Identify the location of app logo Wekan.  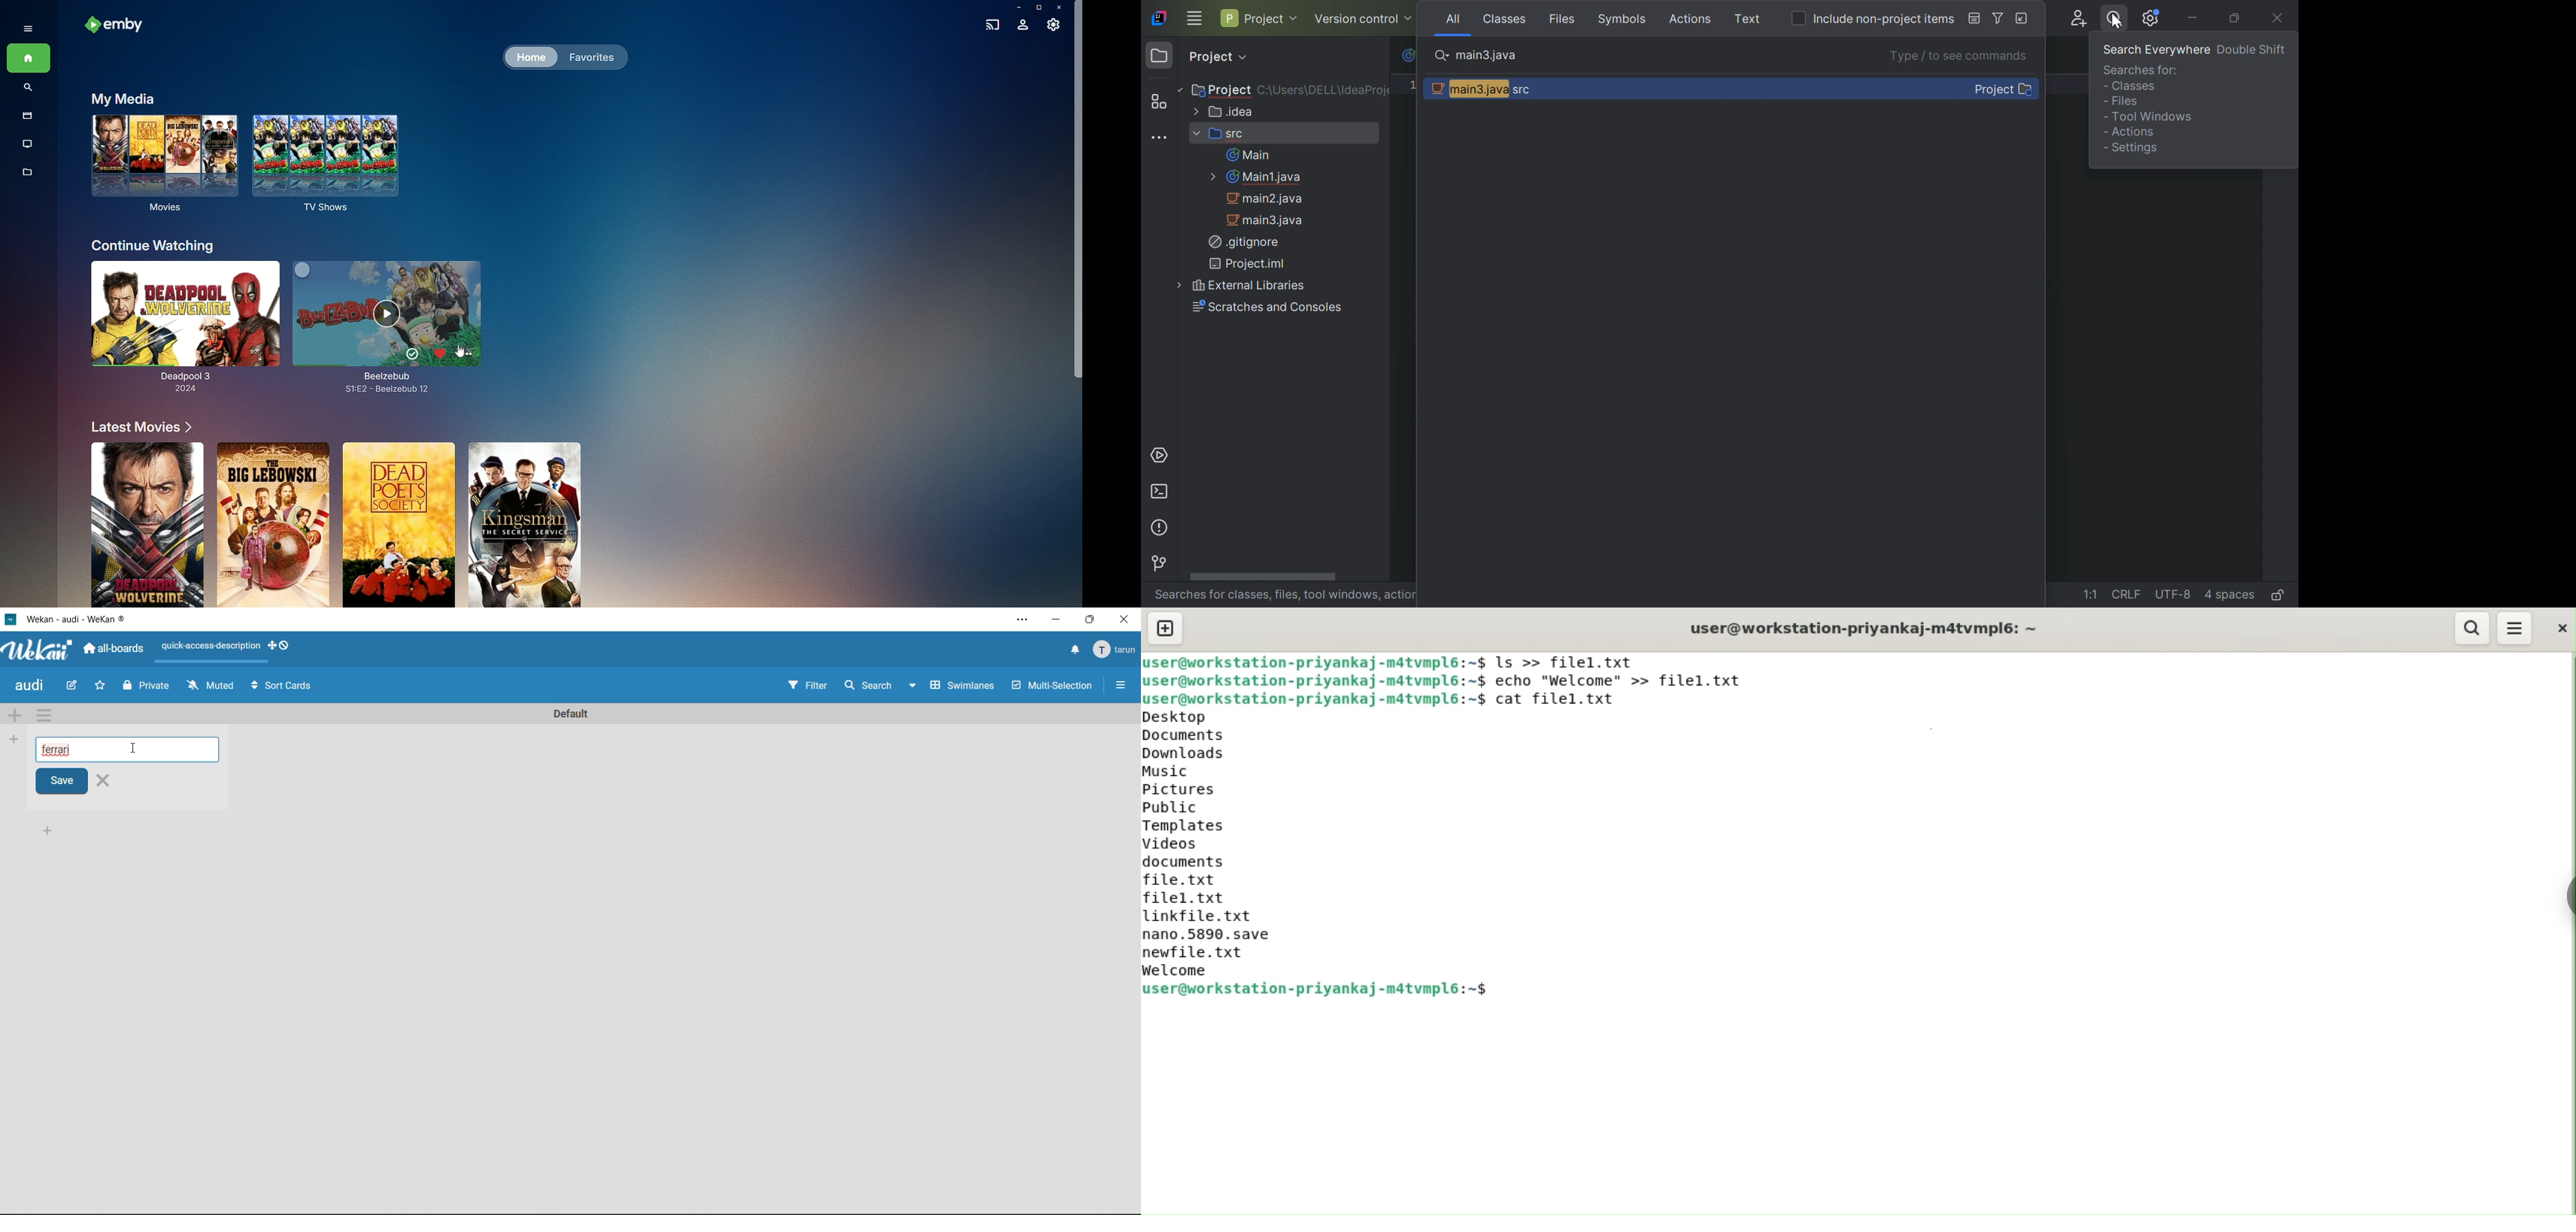
(38, 650).